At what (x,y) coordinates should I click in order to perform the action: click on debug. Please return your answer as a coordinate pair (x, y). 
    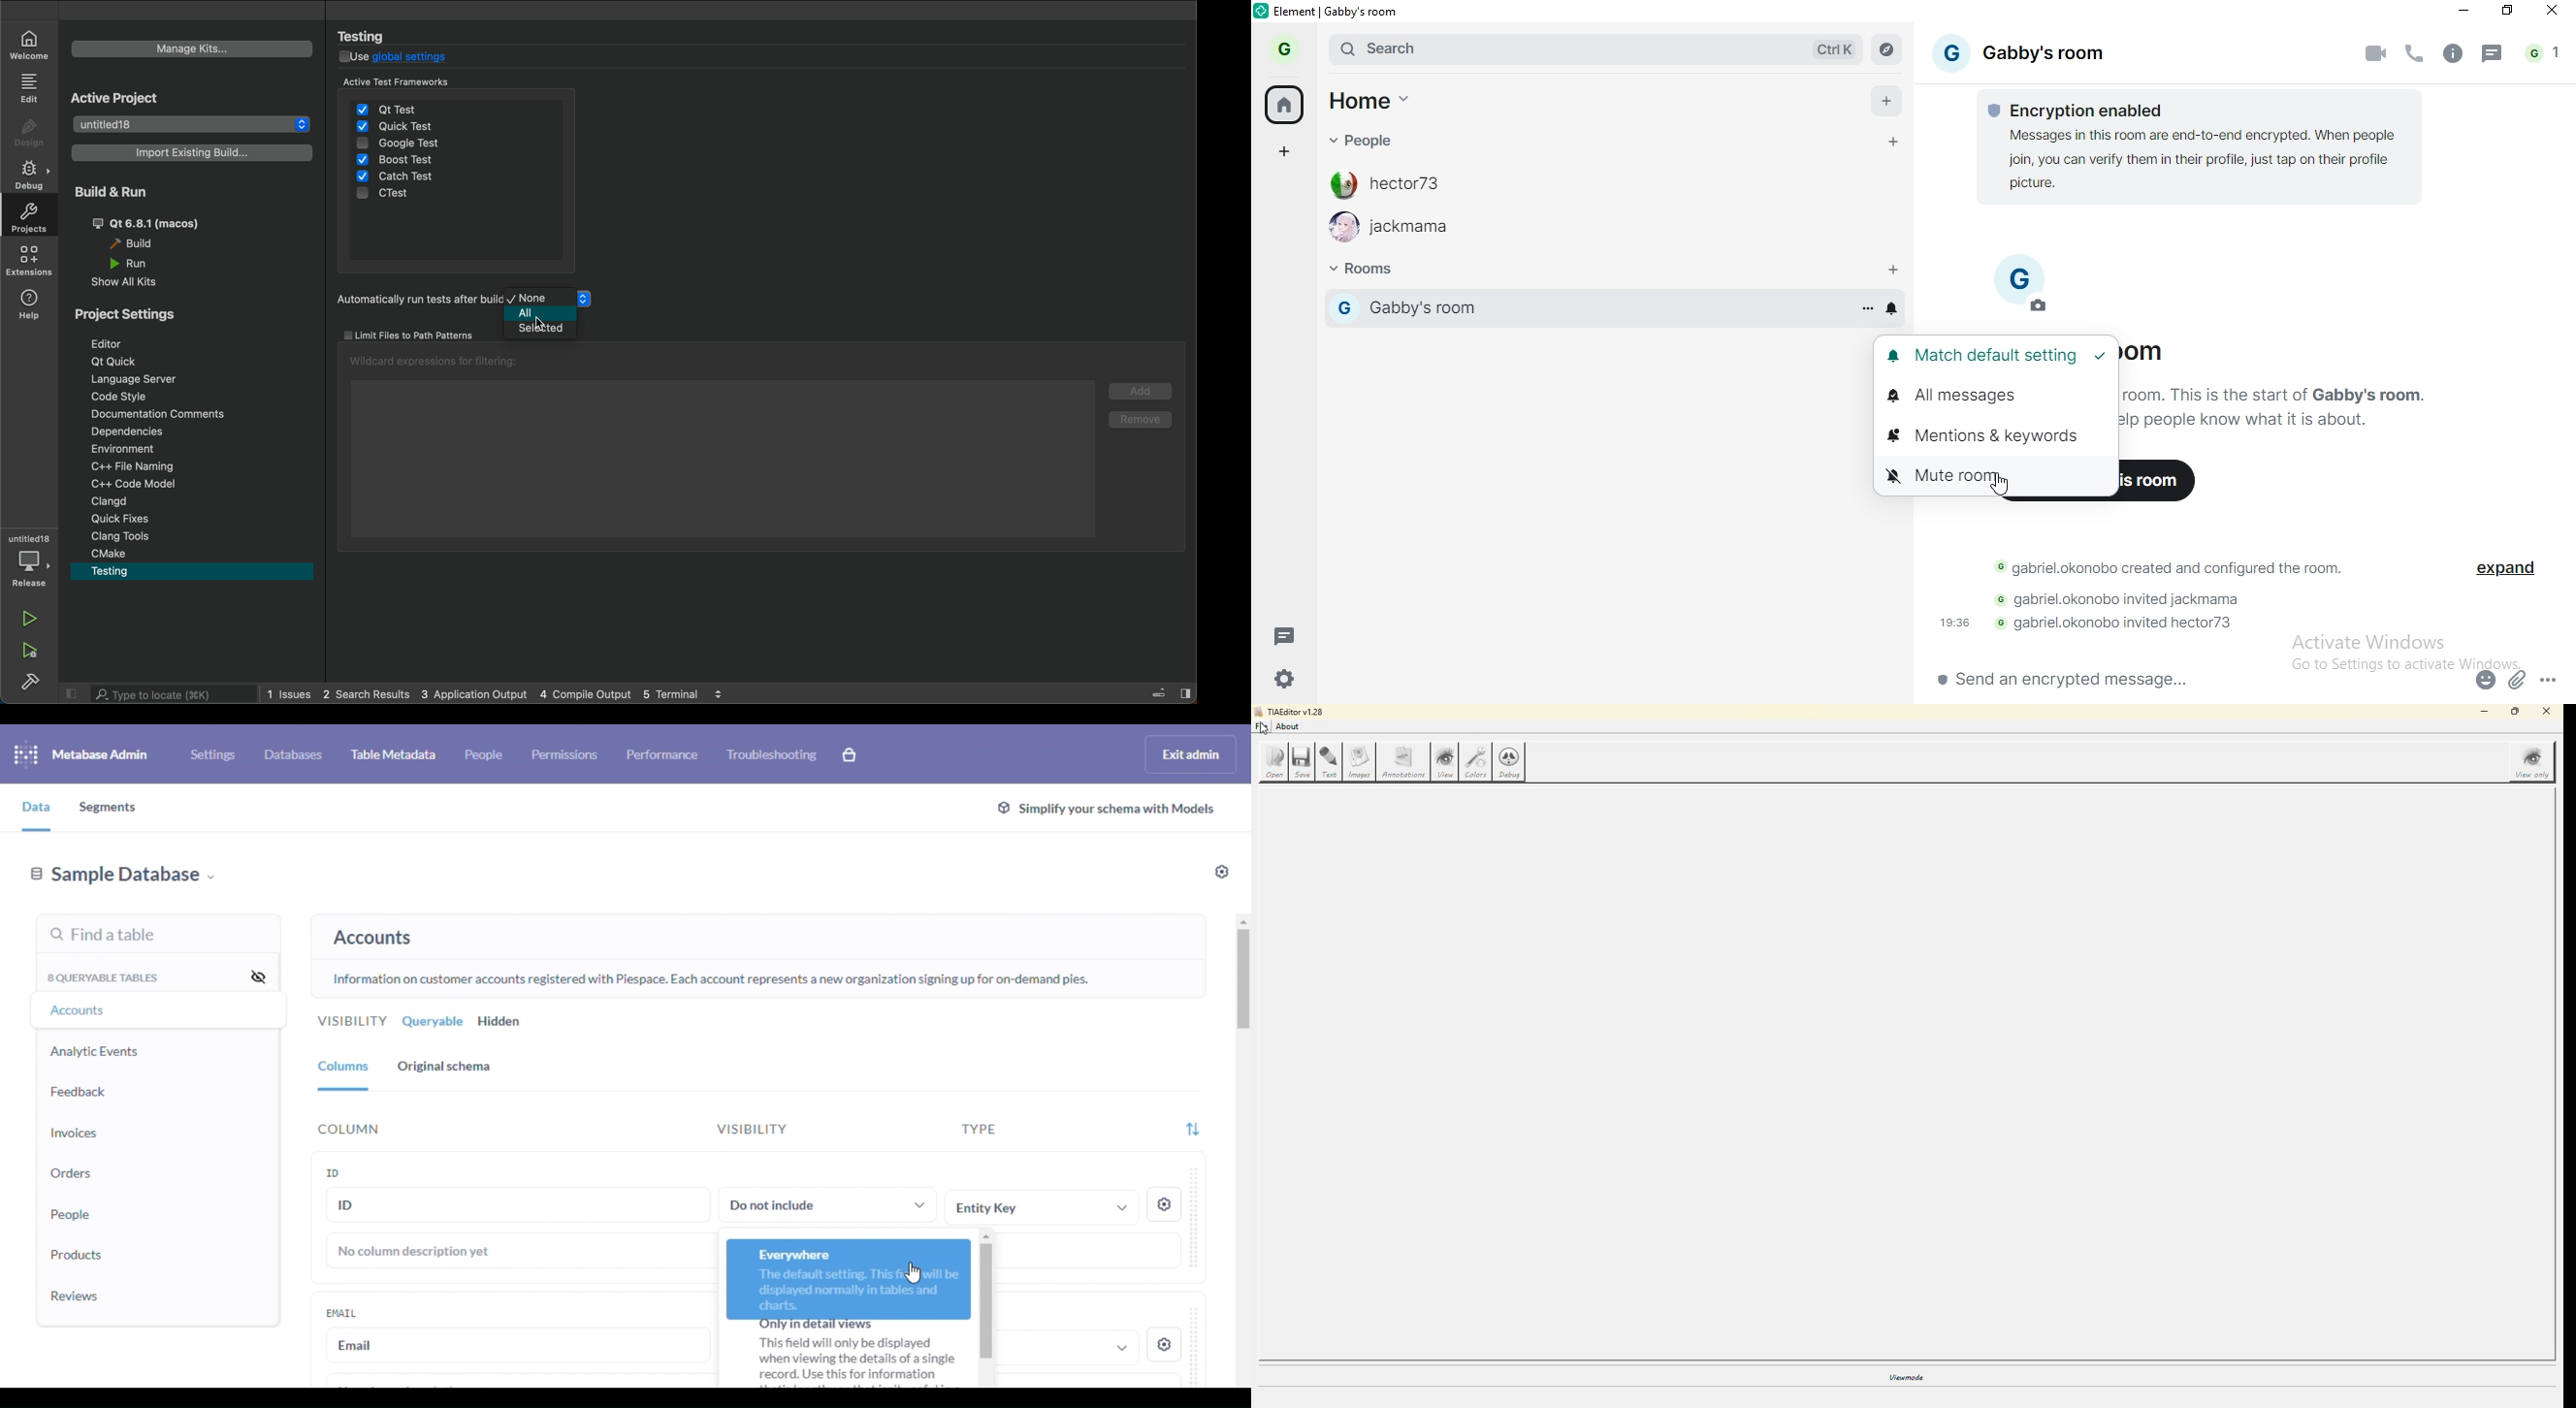
    Looking at the image, I should click on (29, 173).